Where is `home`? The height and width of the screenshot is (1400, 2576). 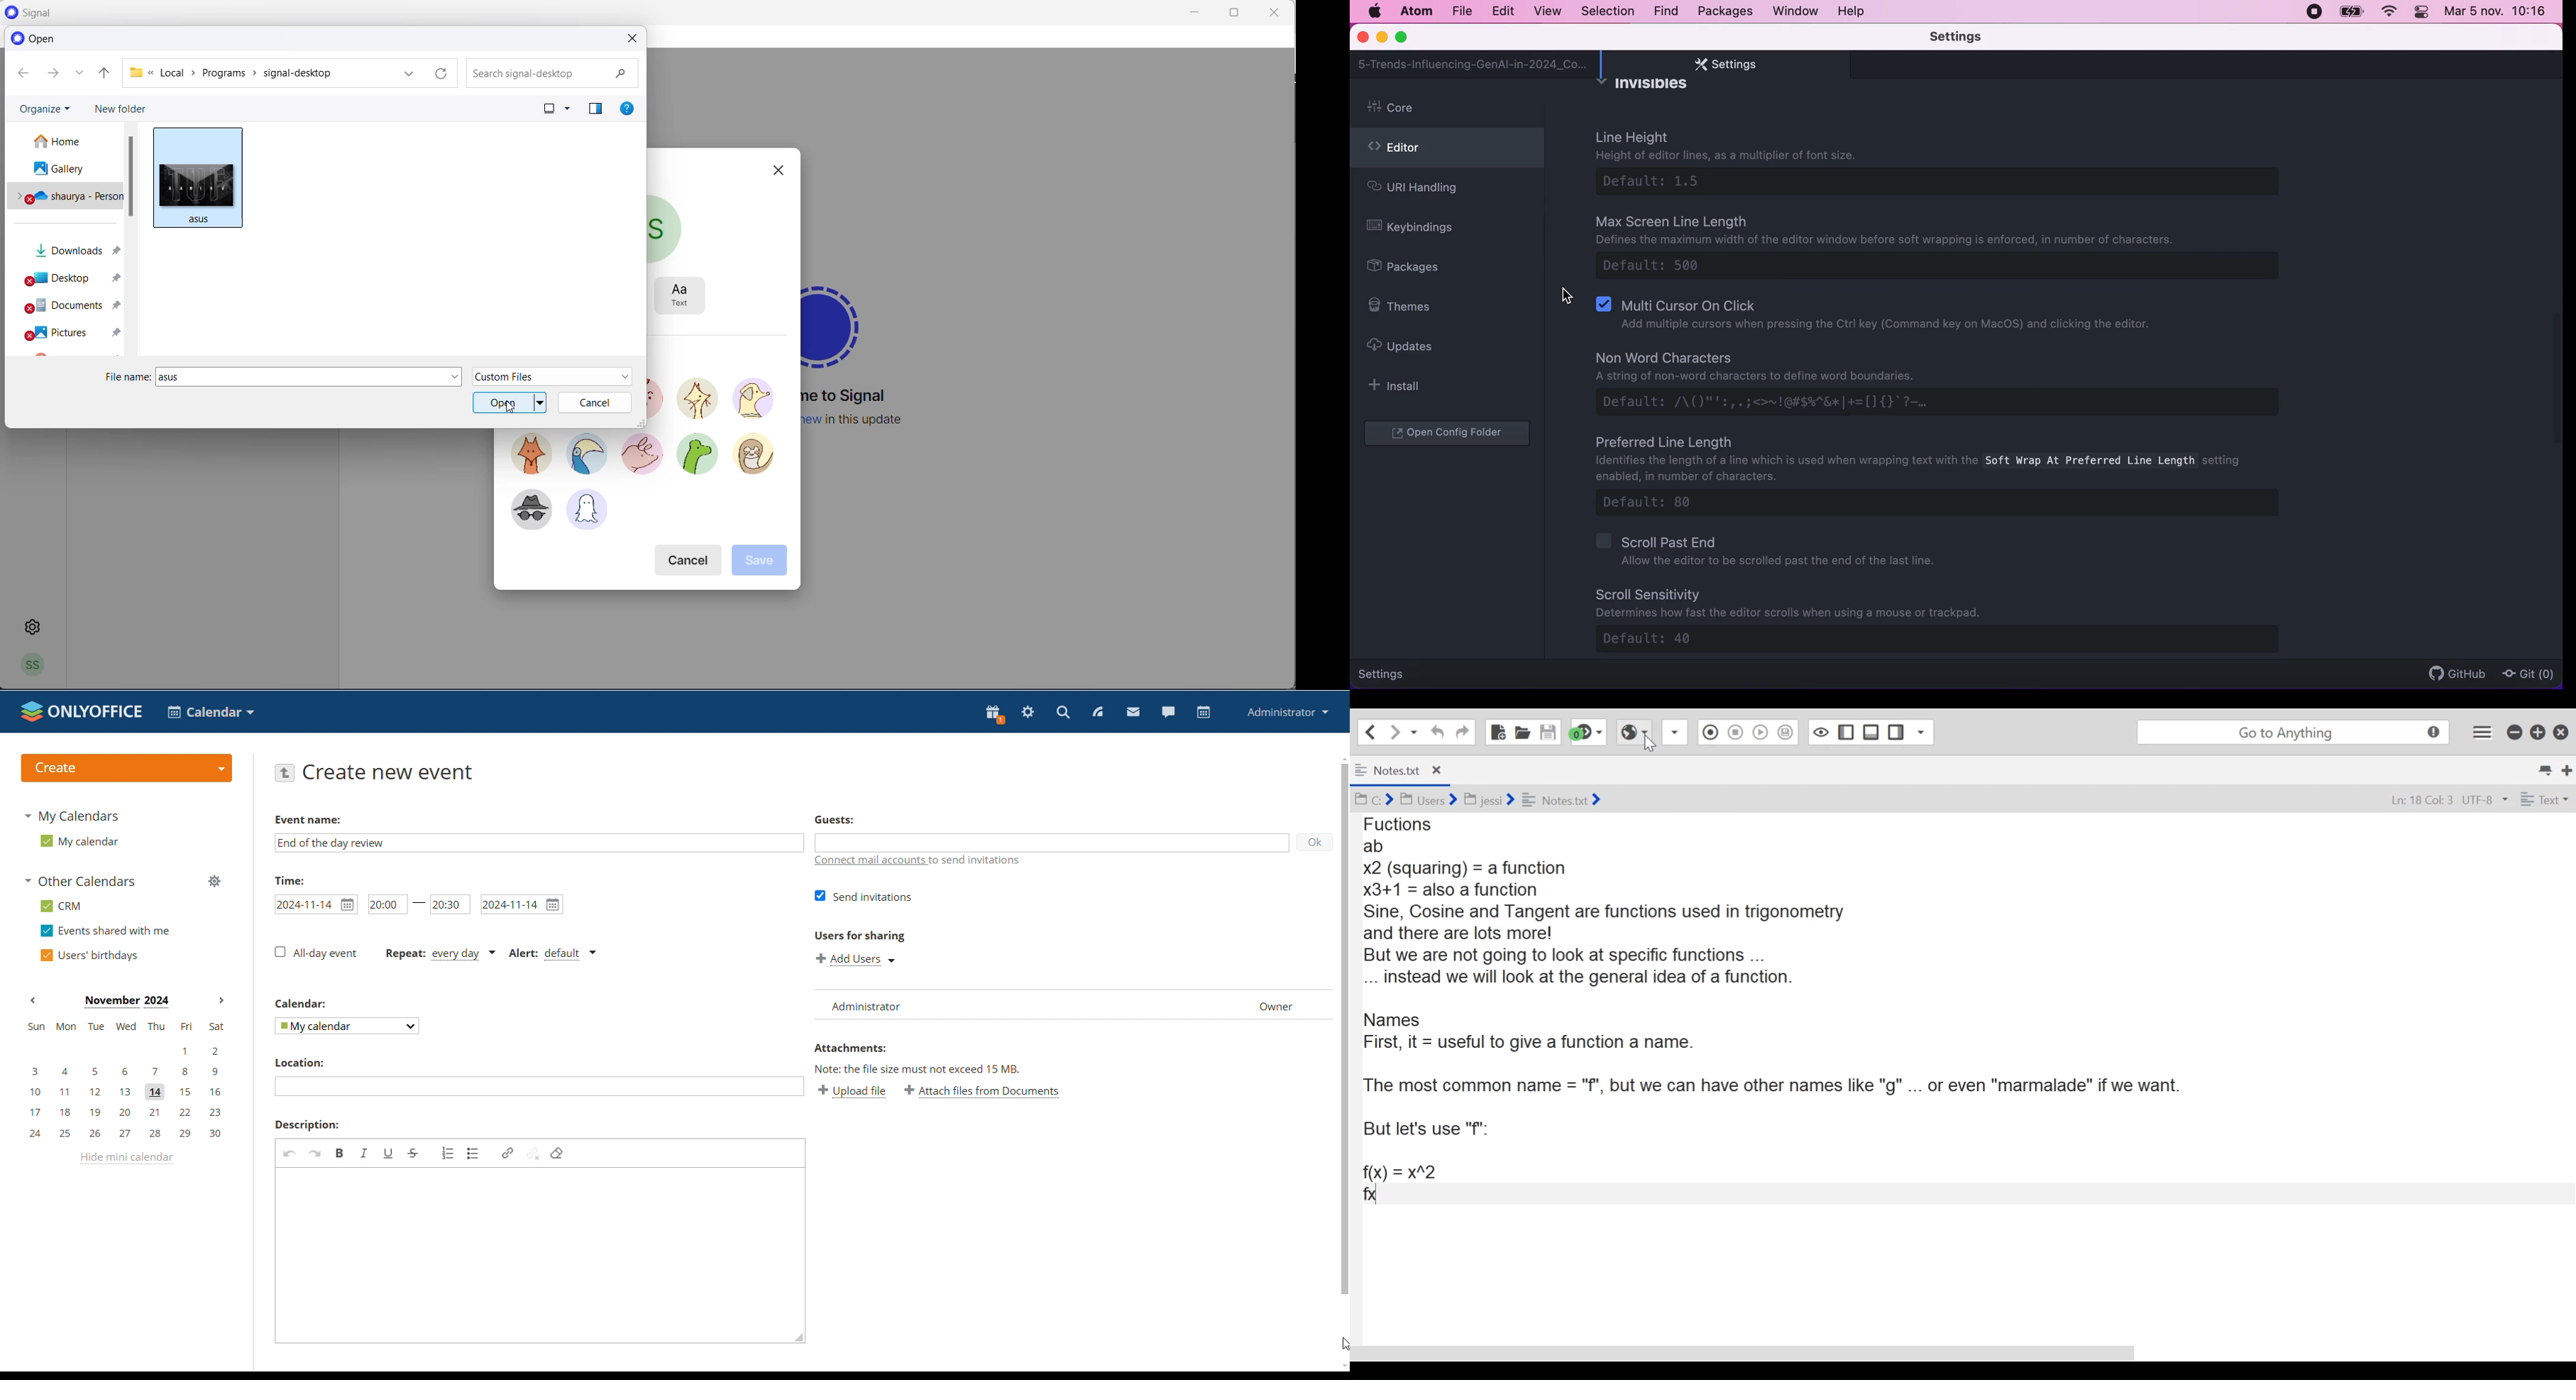 home is located at coordinates (67, 141).